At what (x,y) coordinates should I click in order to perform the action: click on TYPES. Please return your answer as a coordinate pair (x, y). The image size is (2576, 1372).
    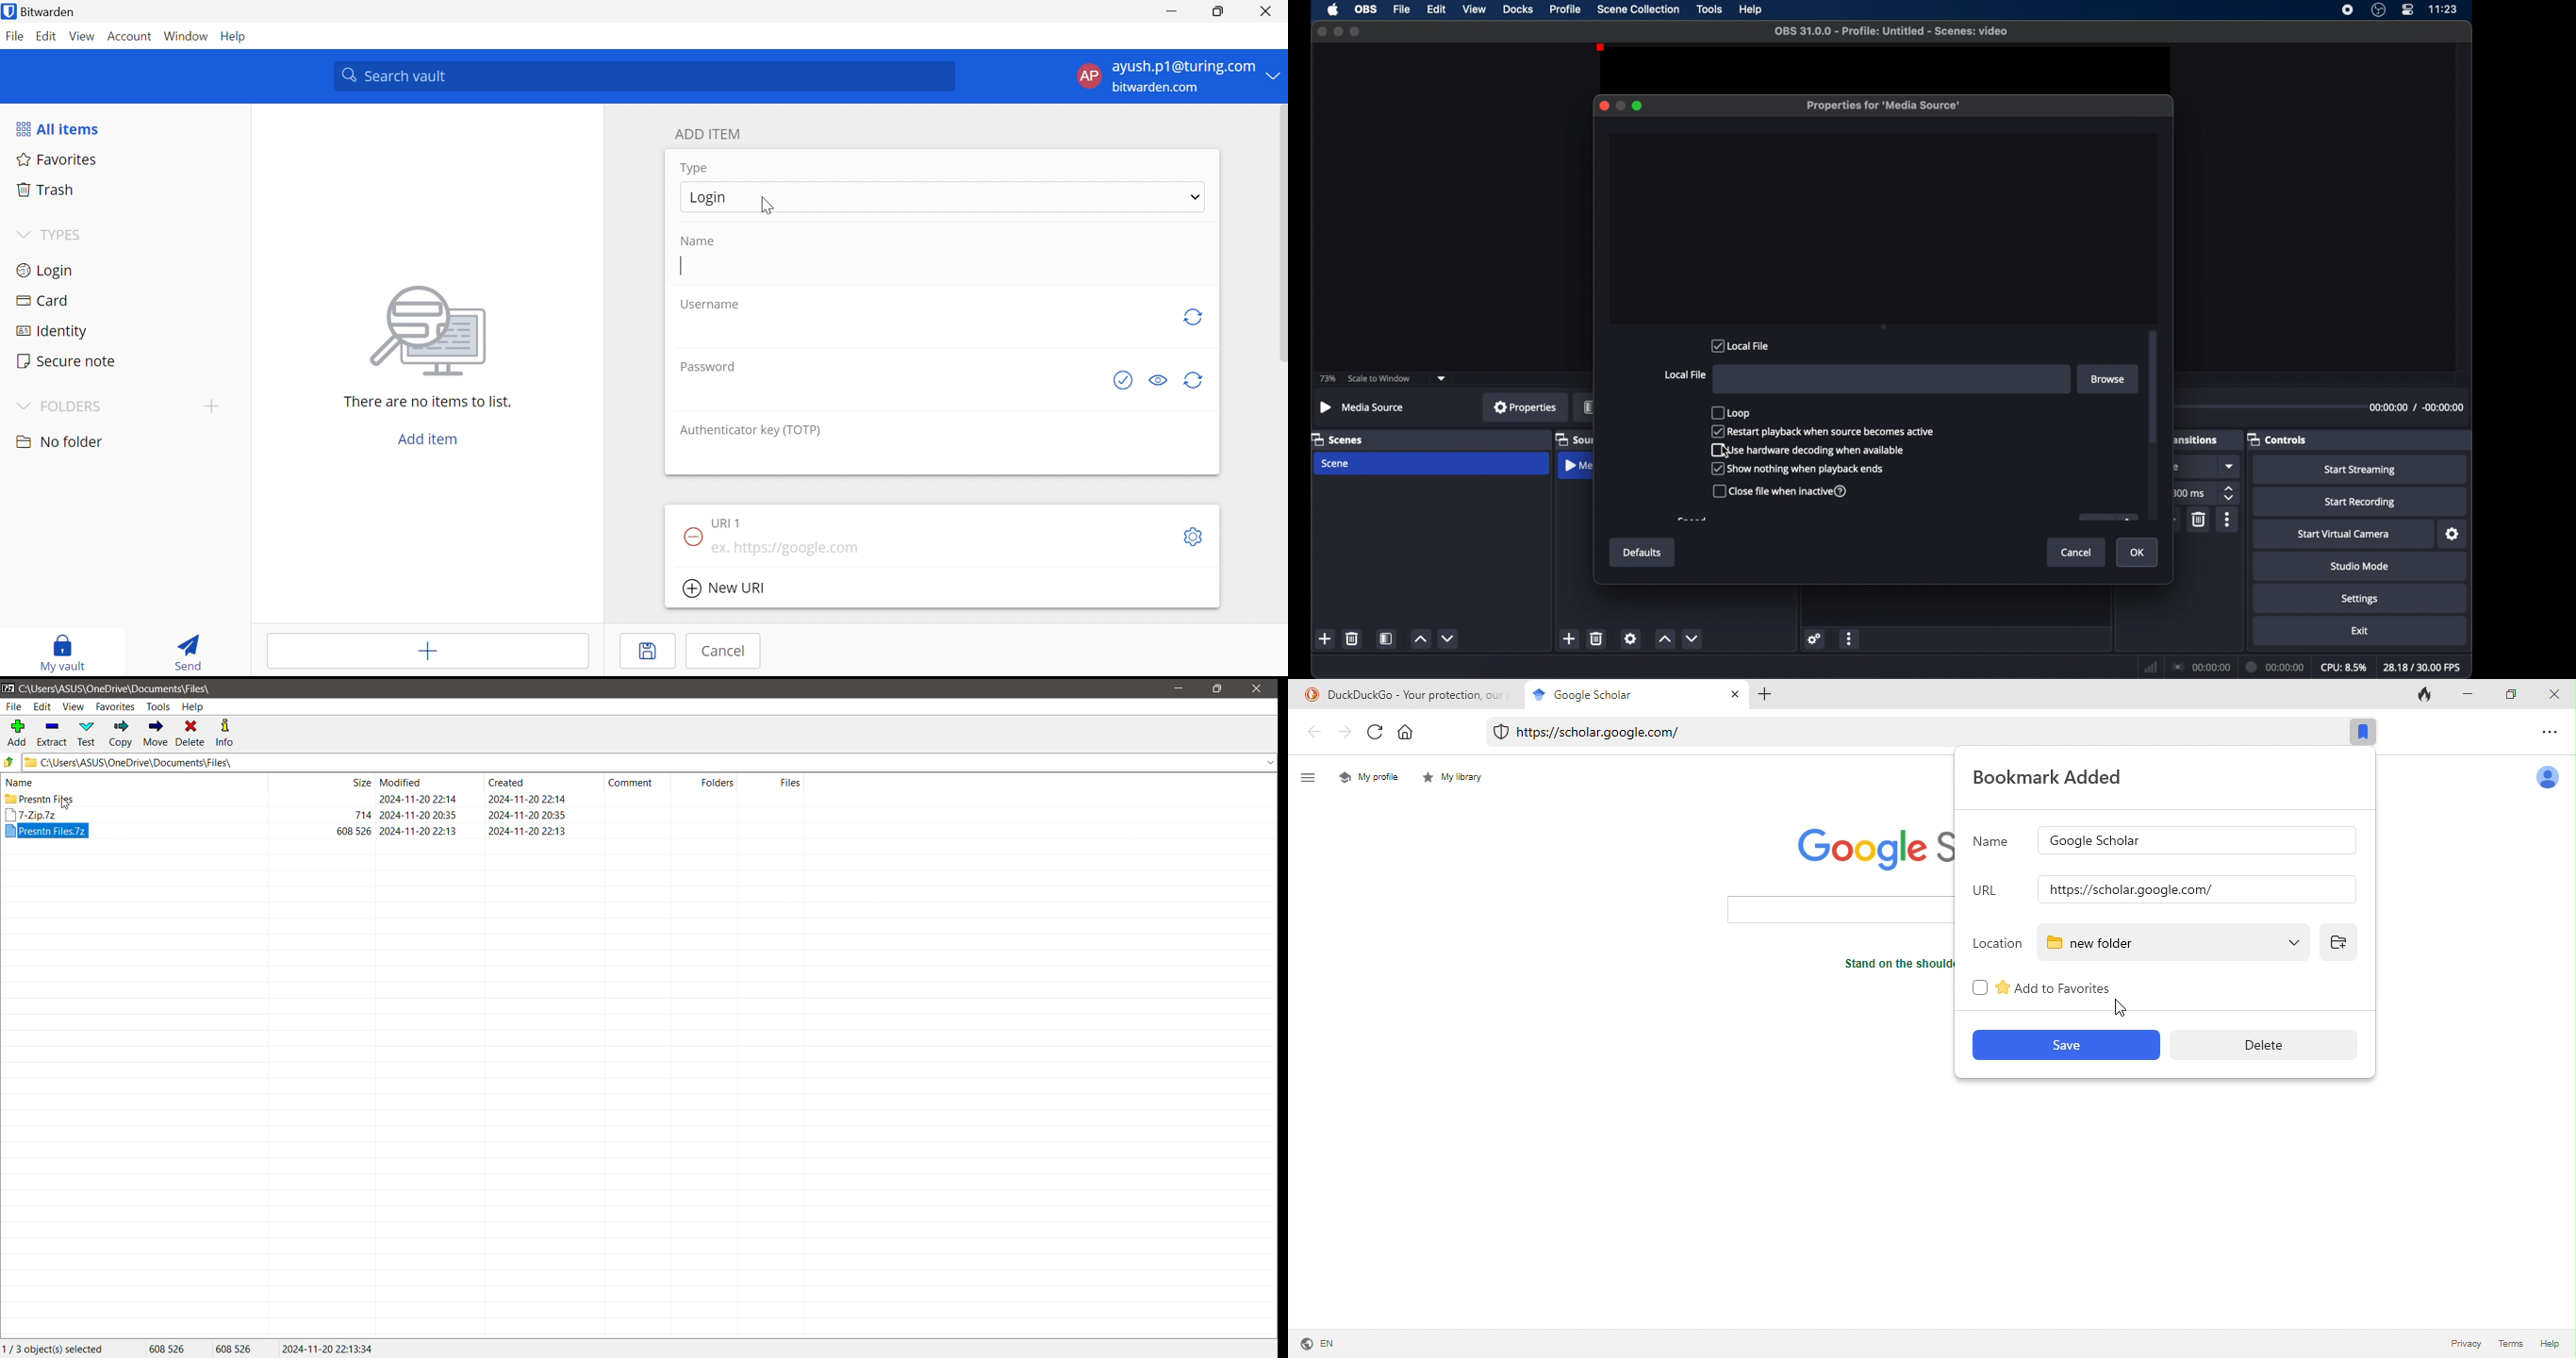
    Looking at the image, I should click on (65, 236).